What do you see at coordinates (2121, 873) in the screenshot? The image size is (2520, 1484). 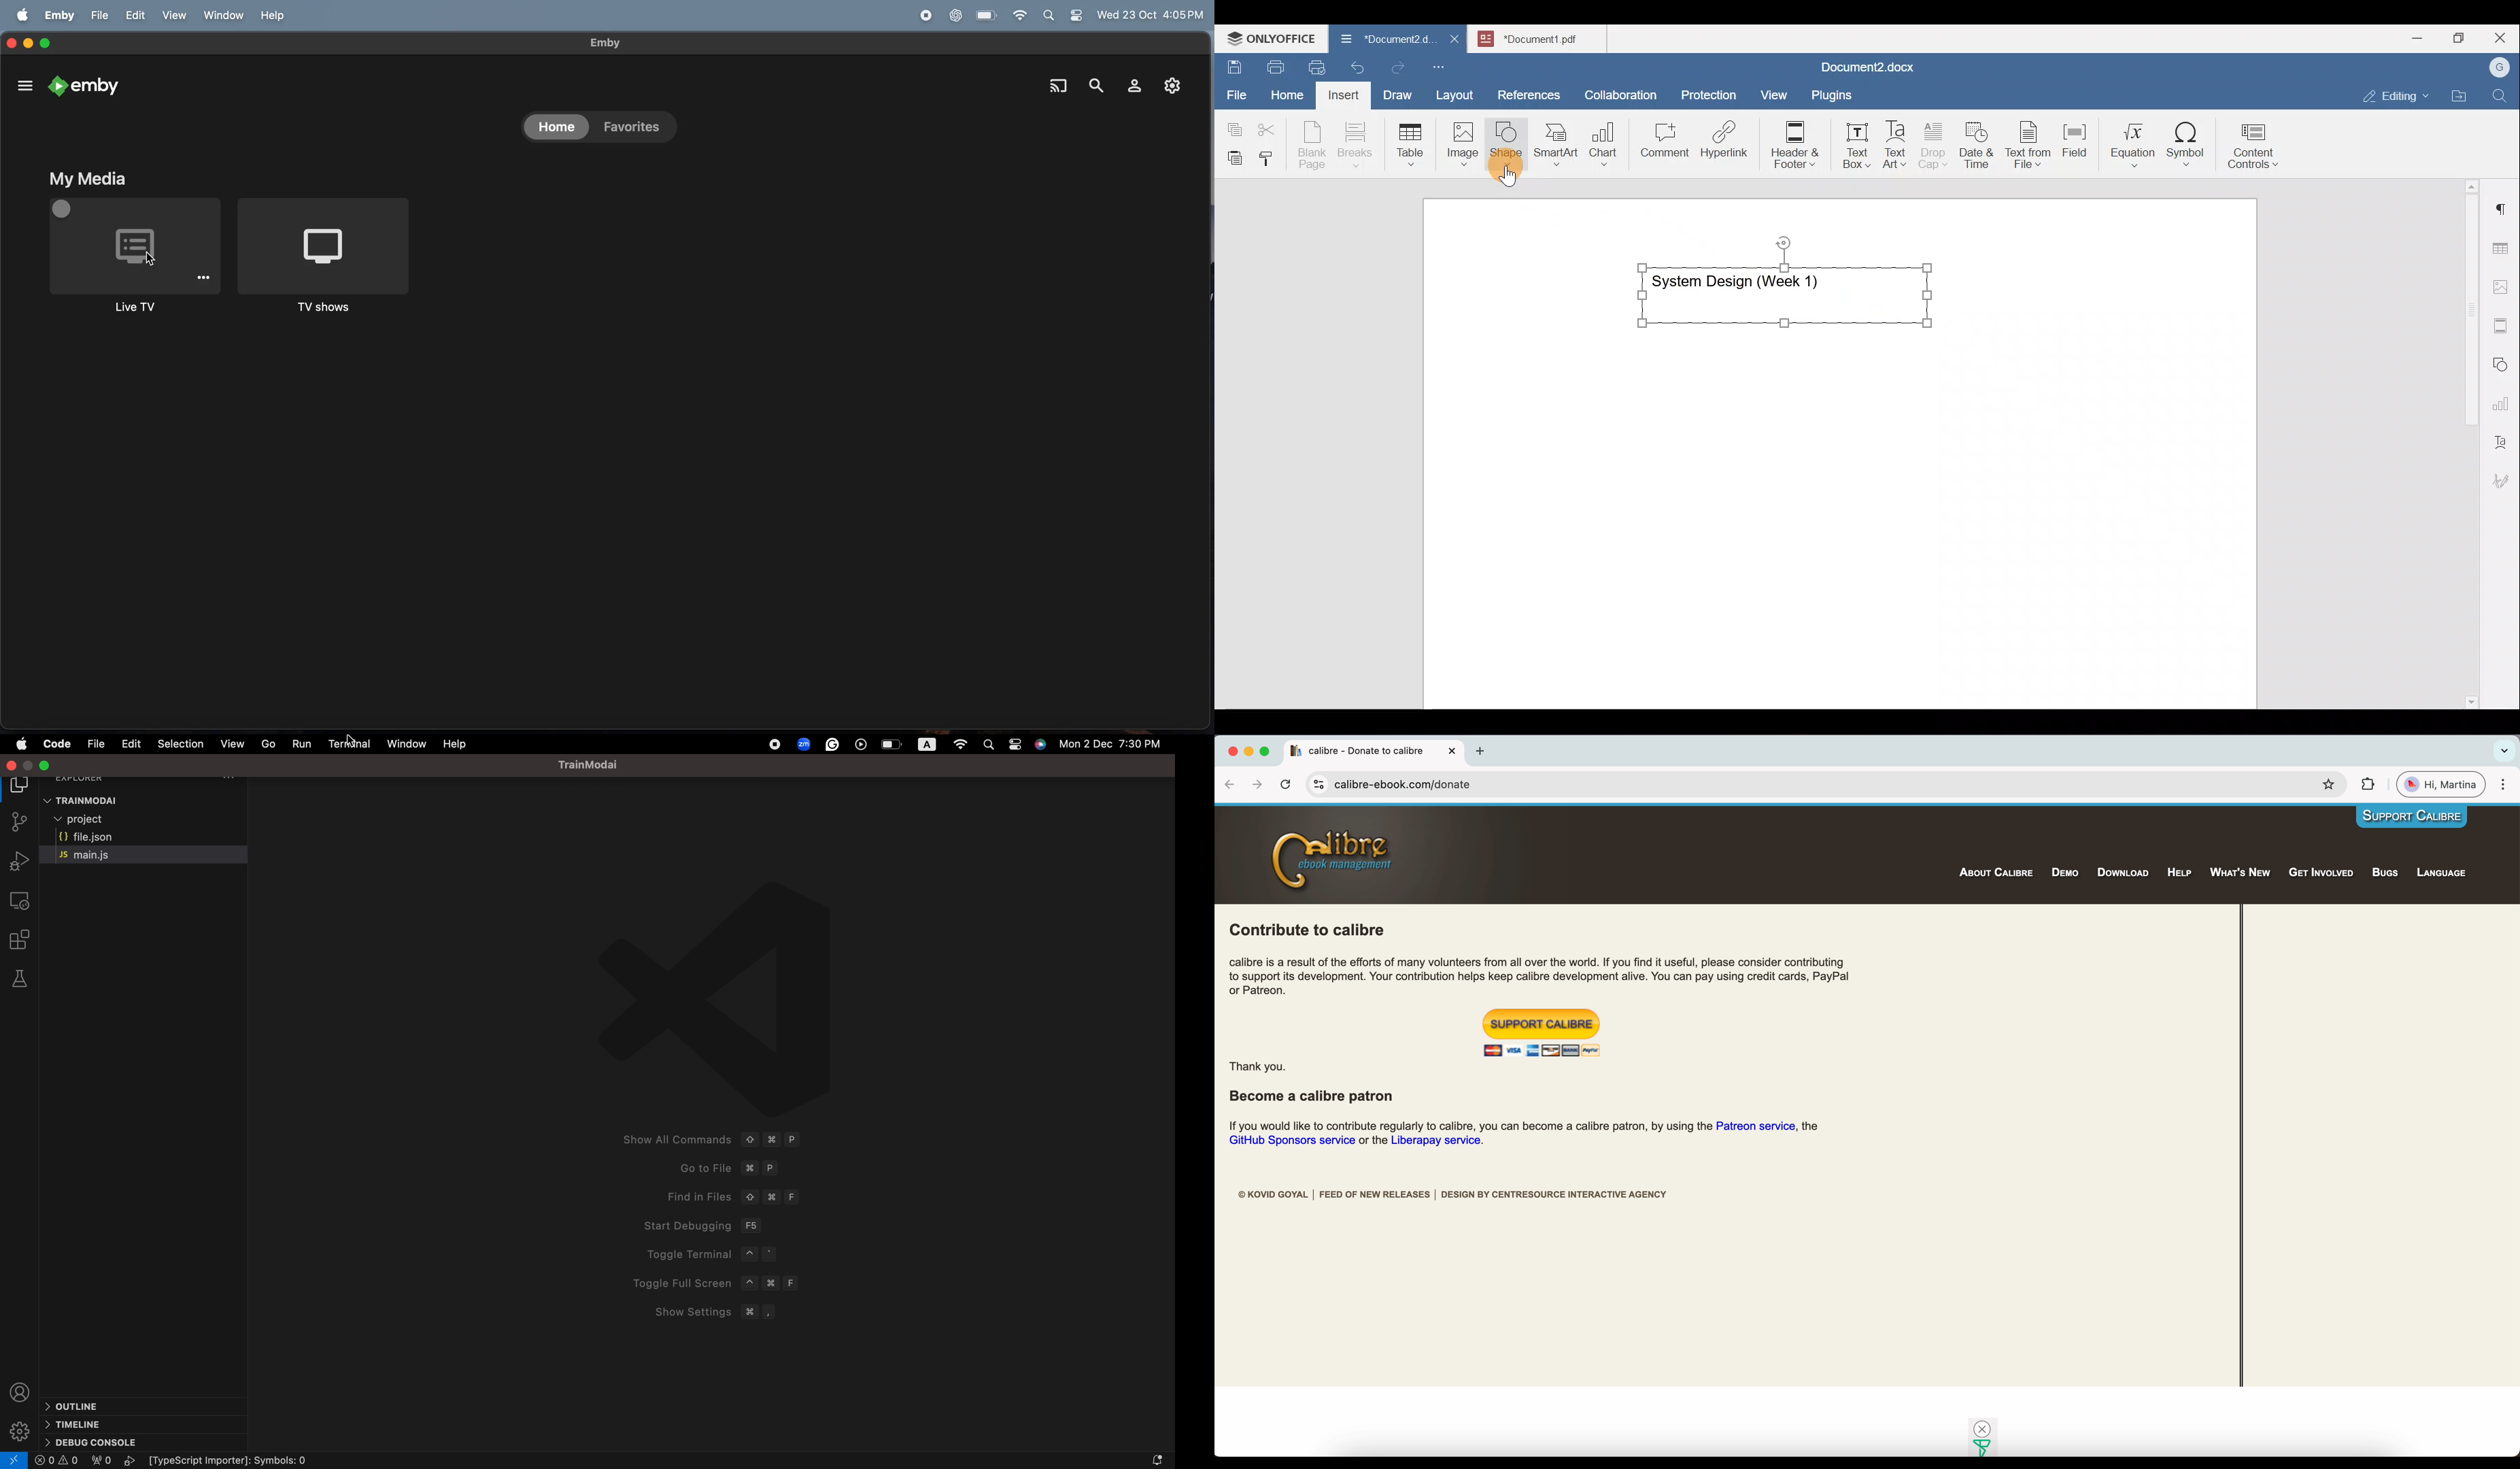 I see `download` at bounding box center [2121, 873].